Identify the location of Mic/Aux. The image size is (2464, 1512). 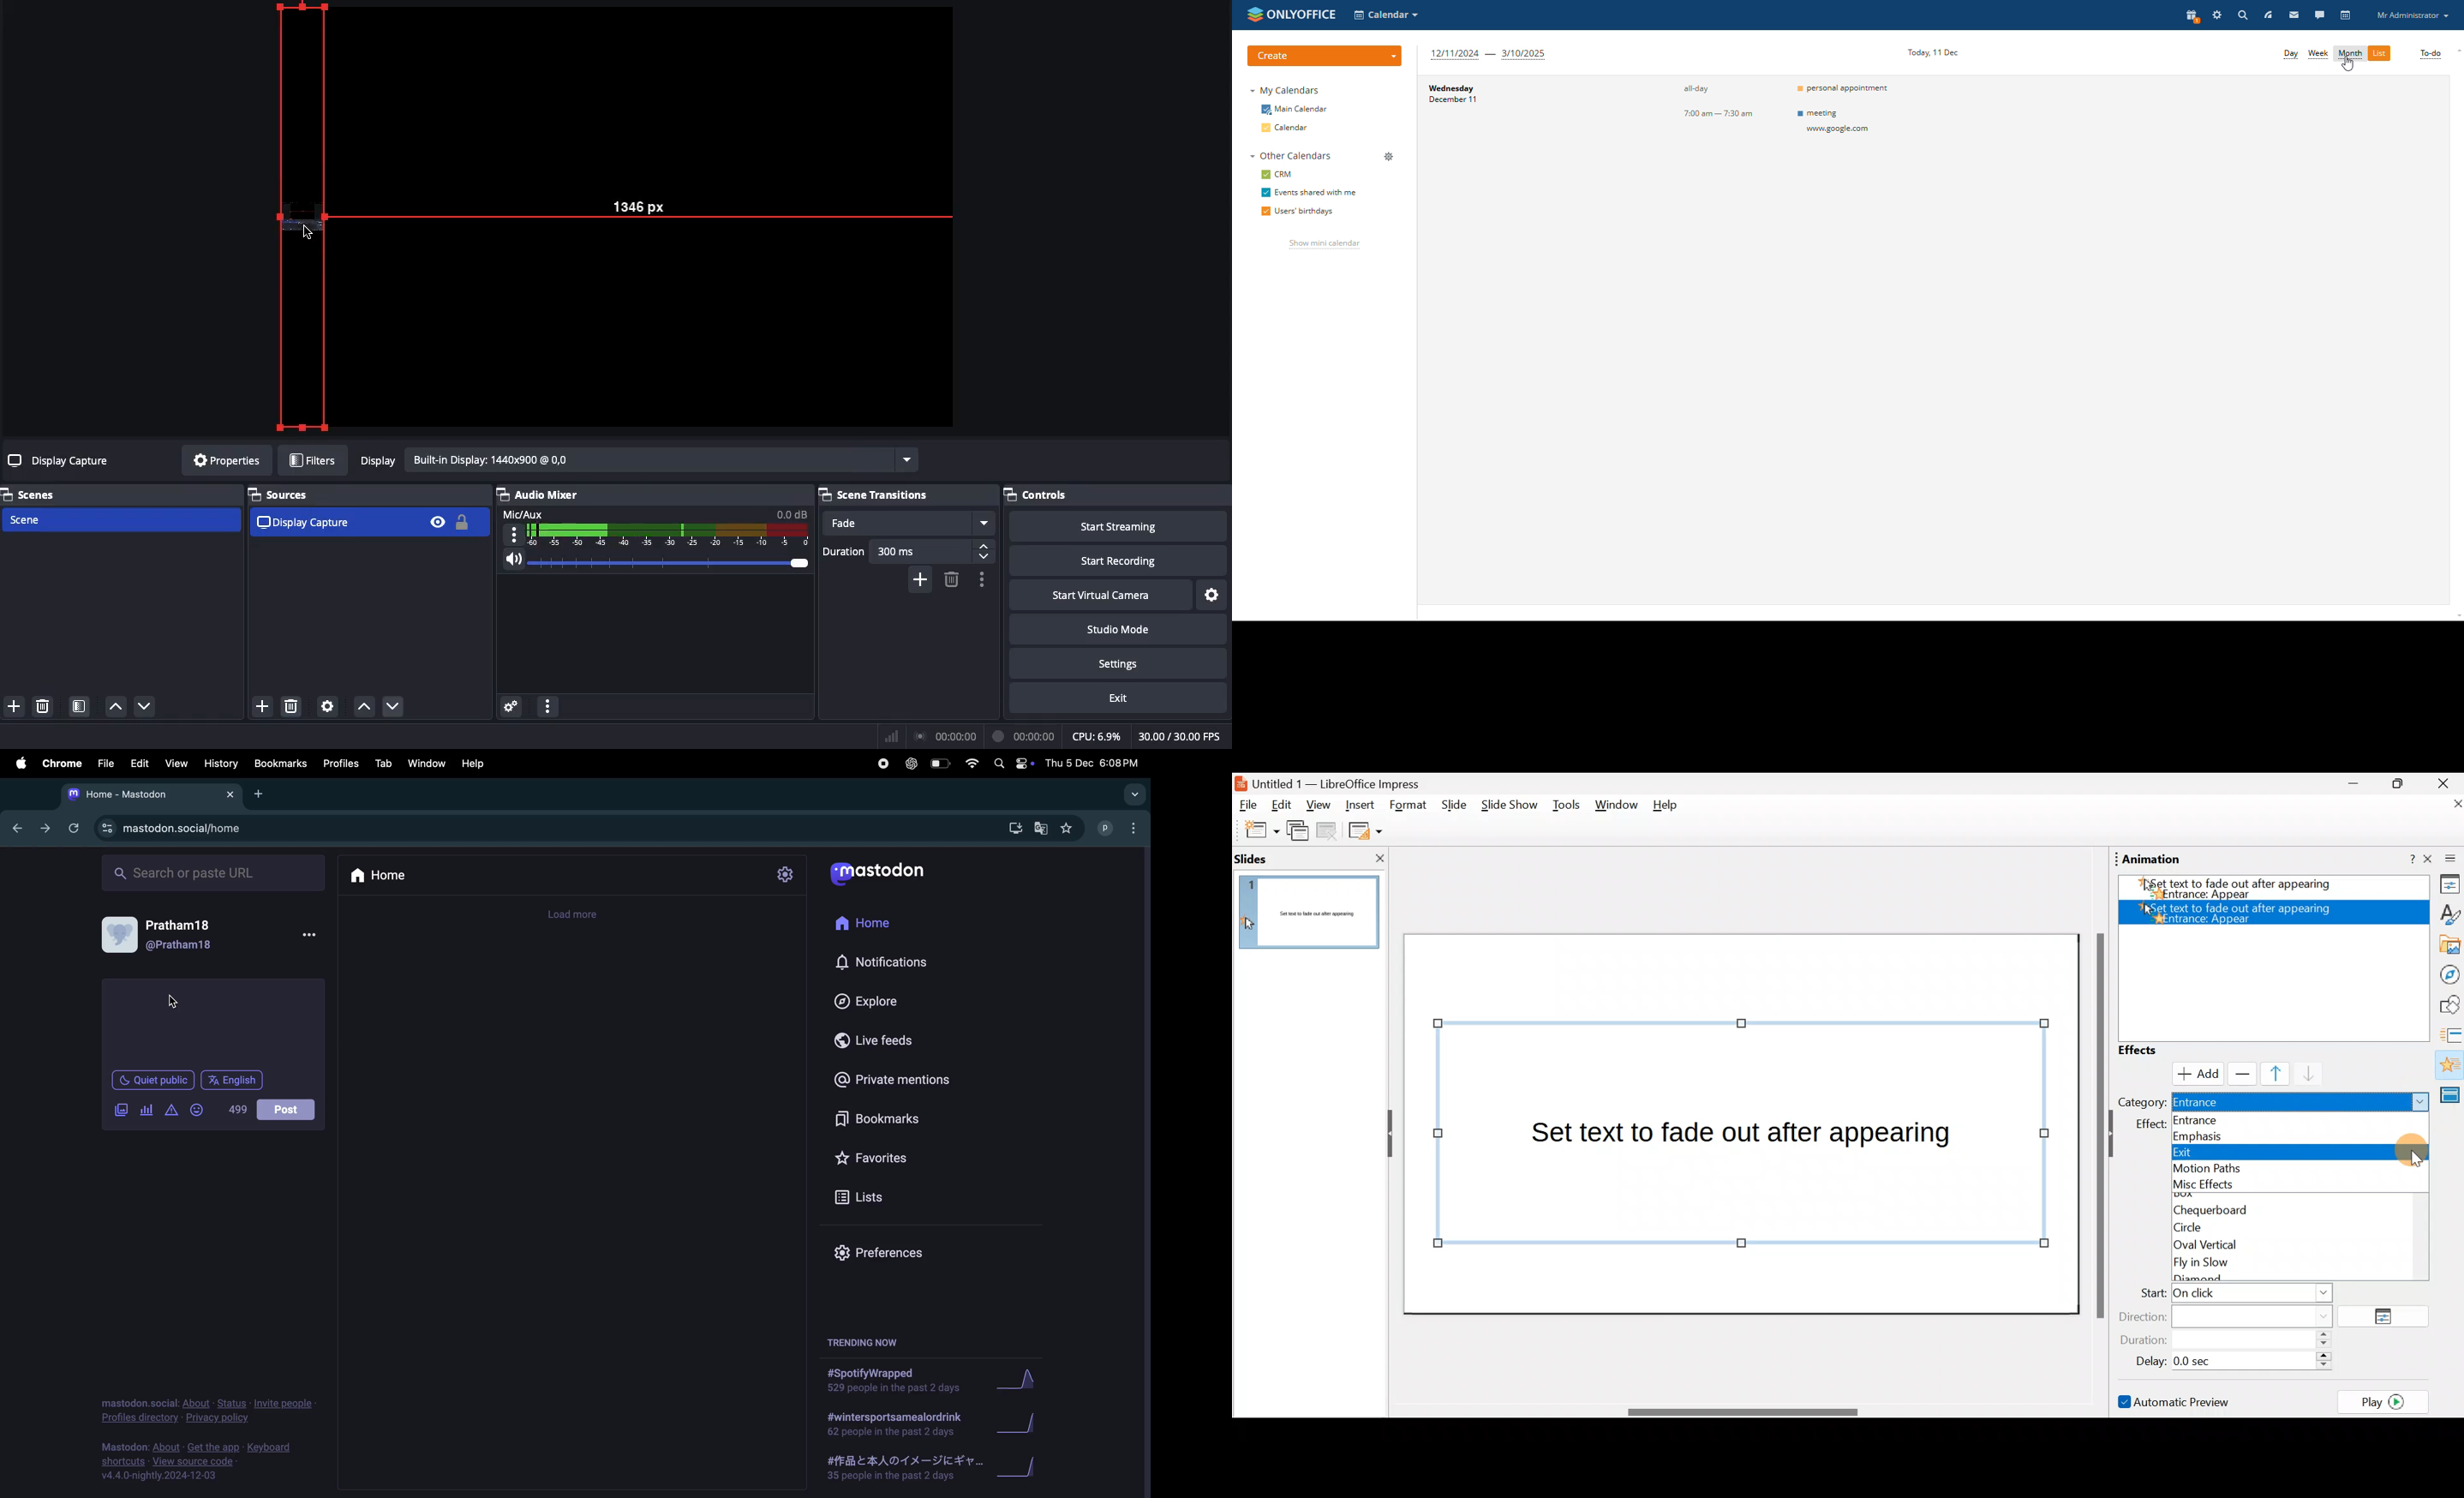
(653, 526).